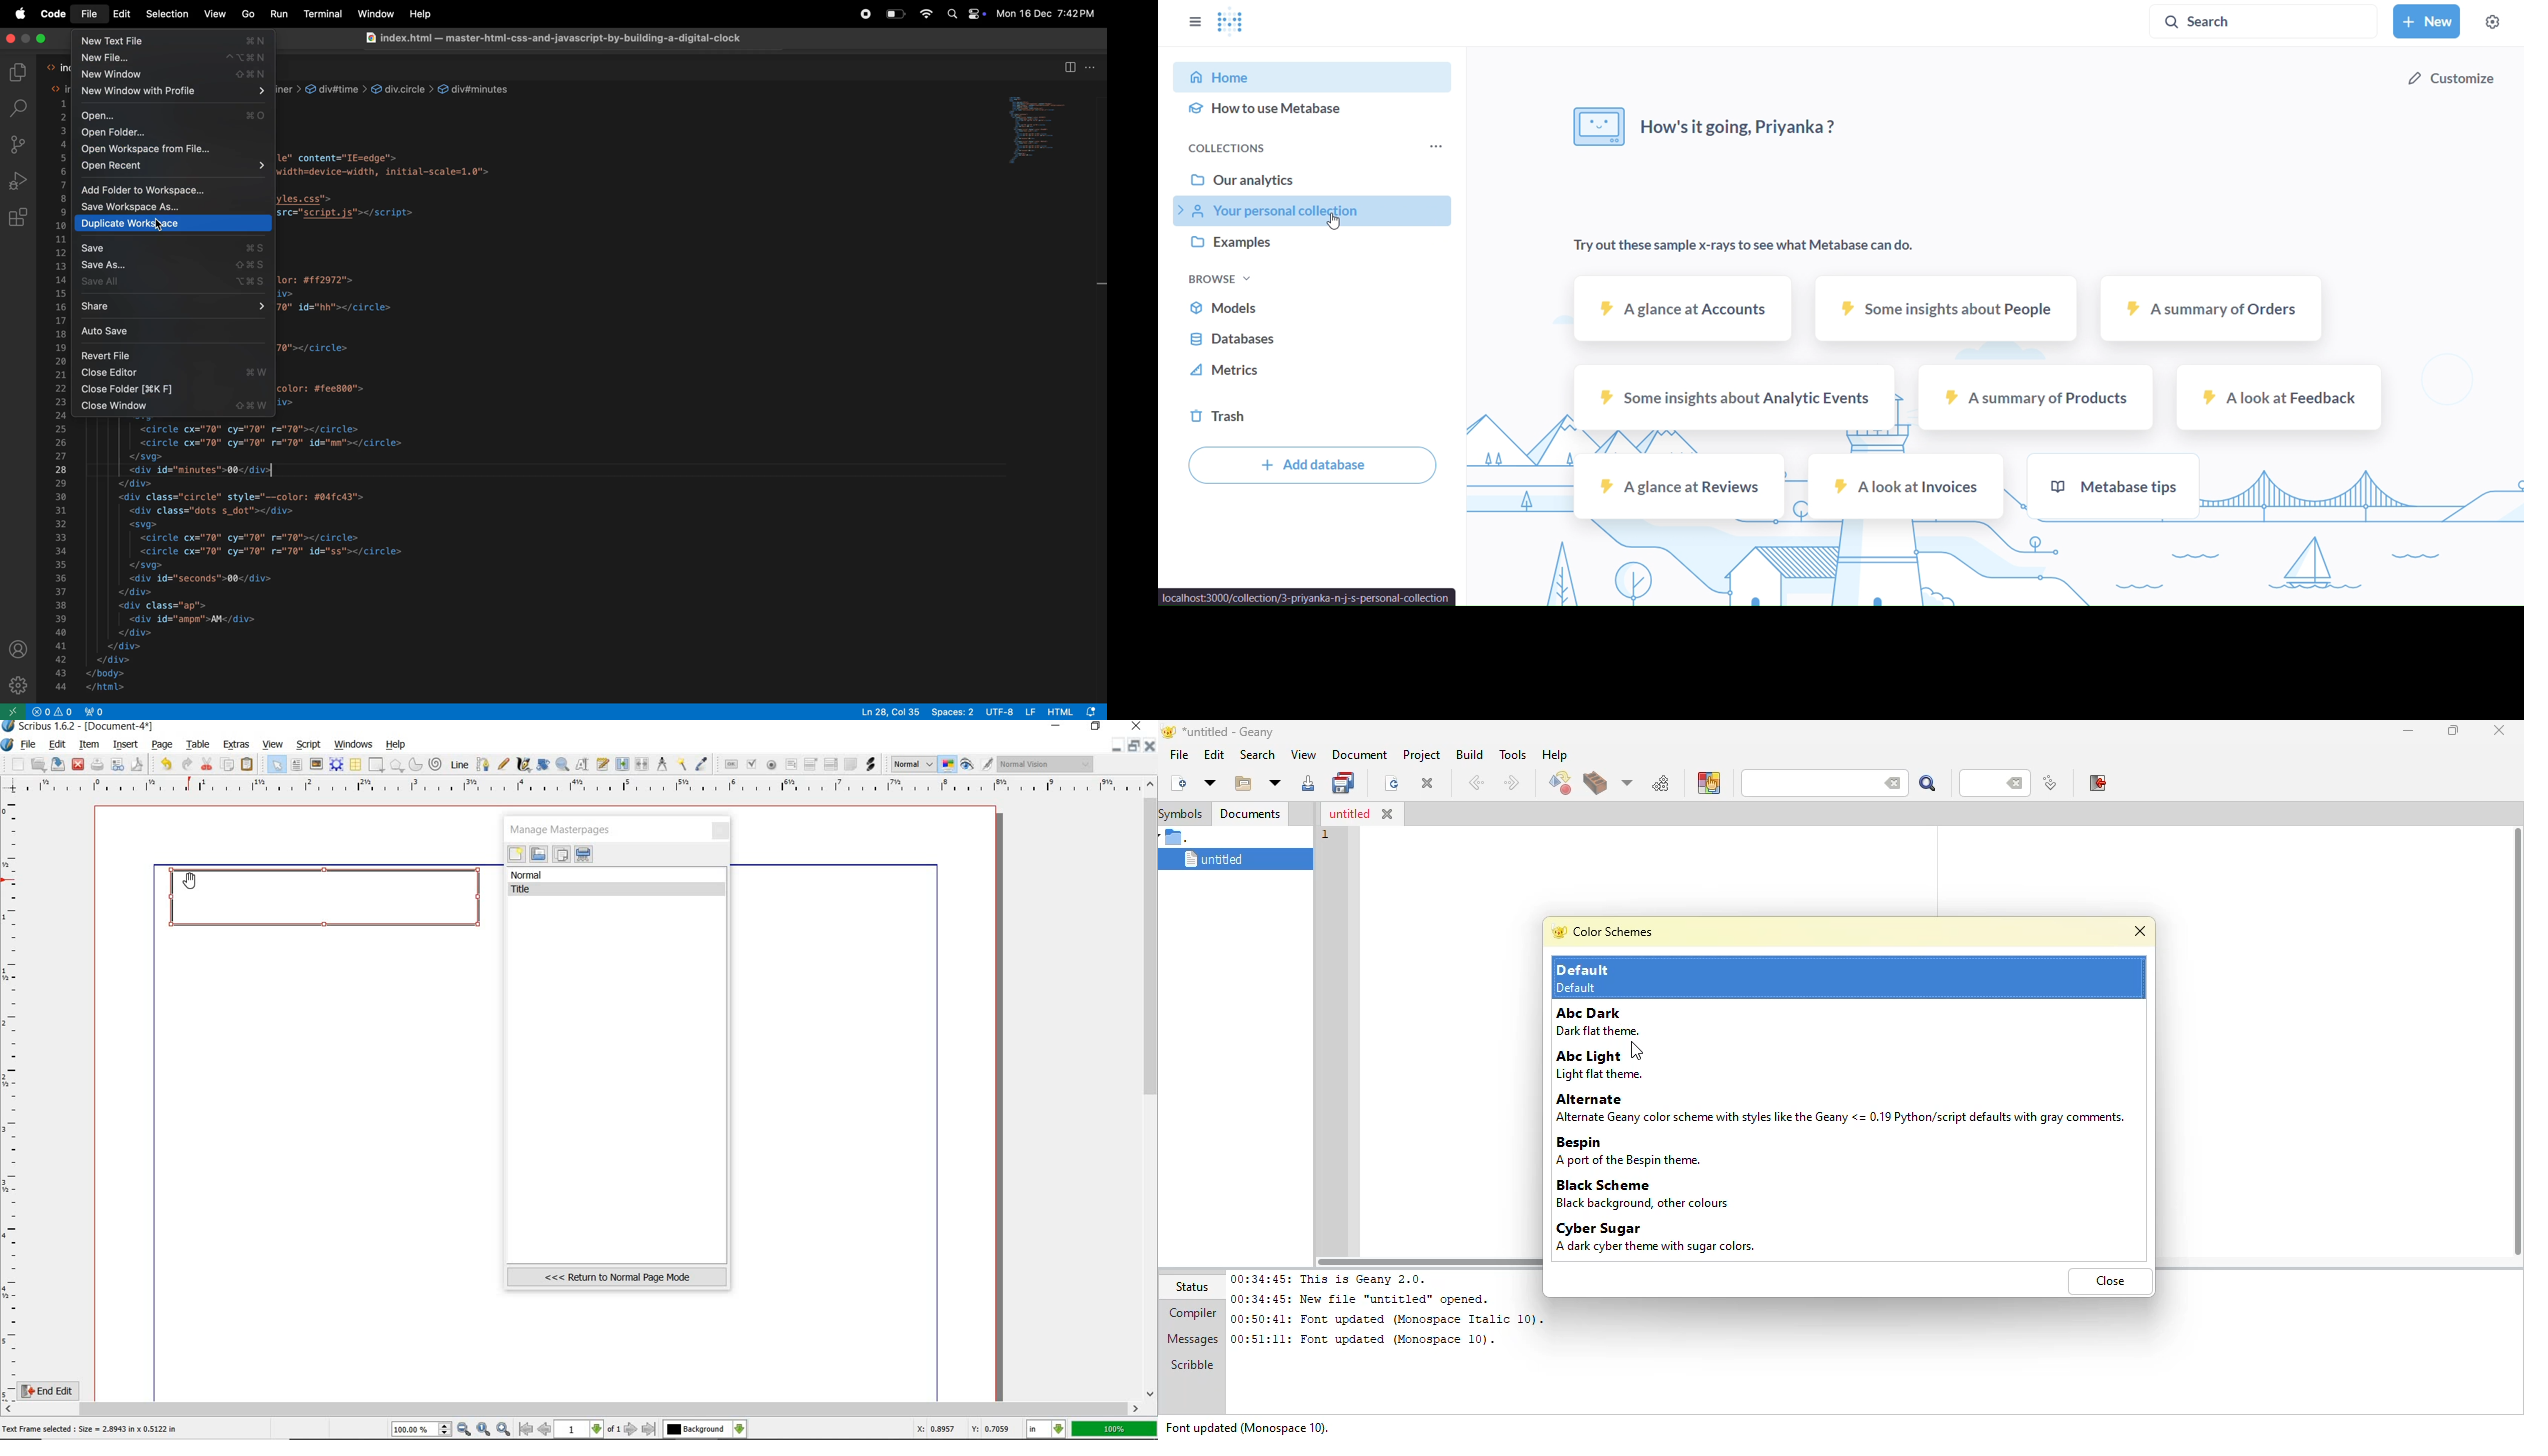  Describe the element at coordinates (619, 890) in the screenshot. I see `Title` at that location.